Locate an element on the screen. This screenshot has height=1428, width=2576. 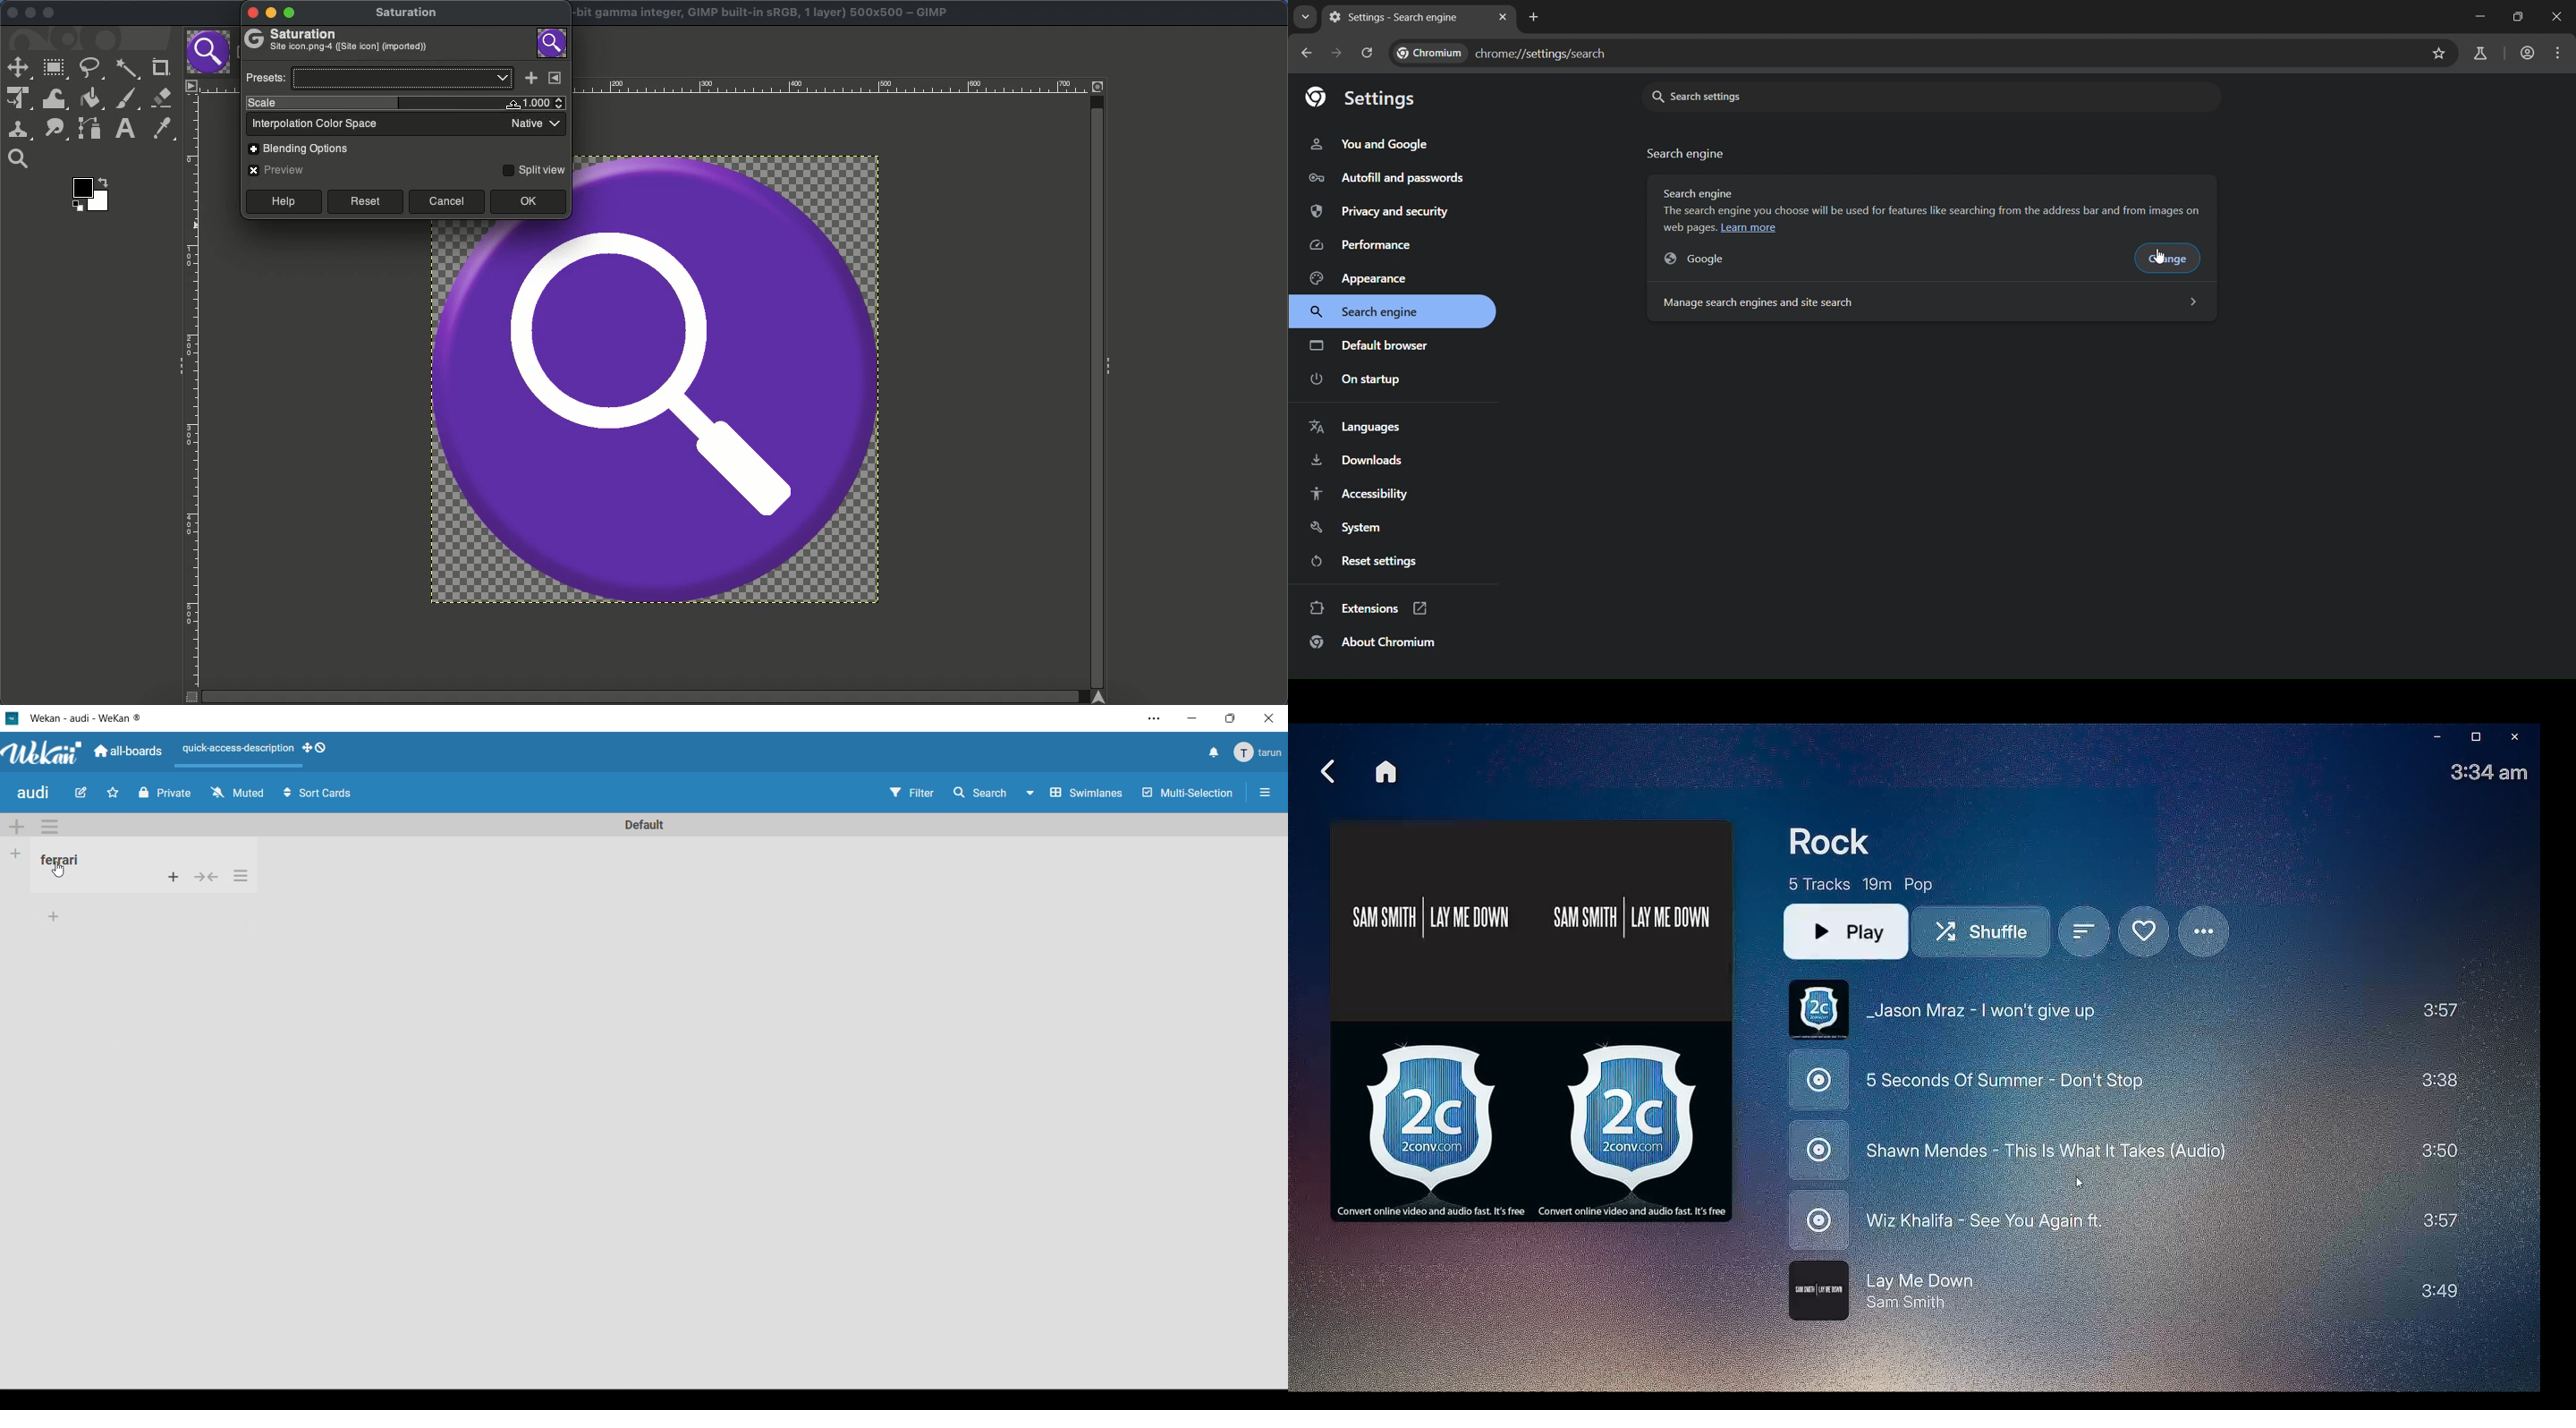
on startup is located at coordinates (1357, 380).